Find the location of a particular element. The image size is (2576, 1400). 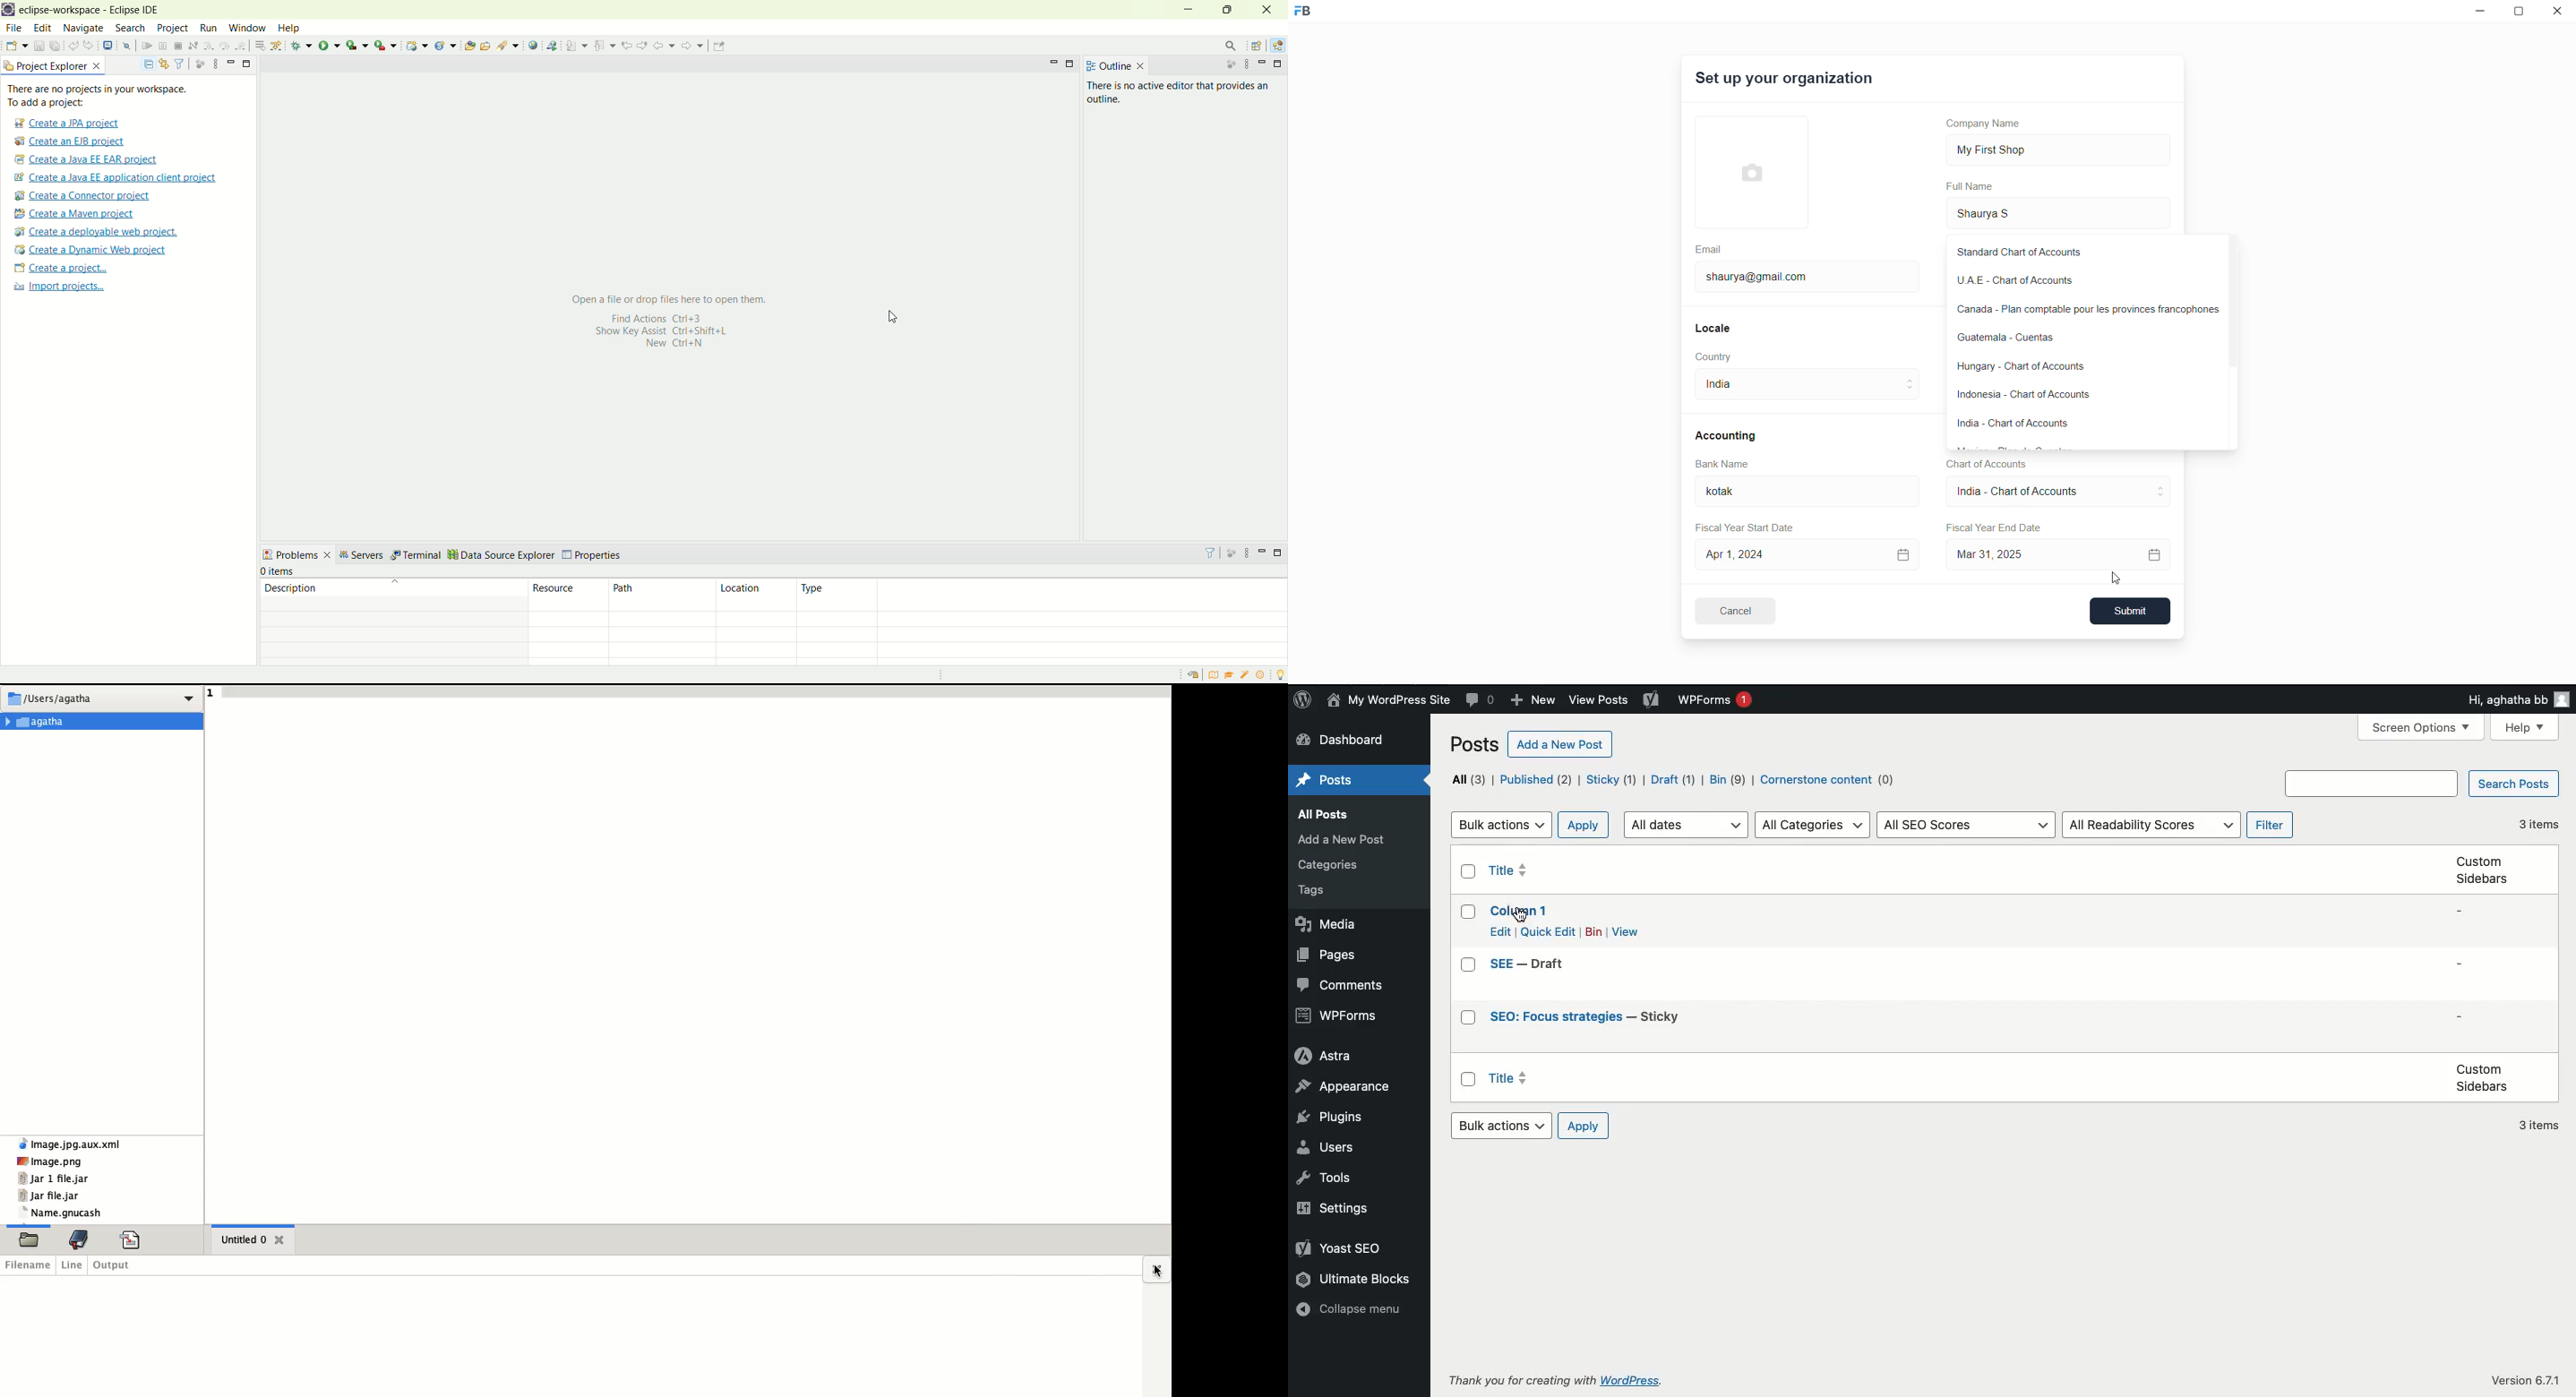

Edit is located at coordinates (1499, 930).